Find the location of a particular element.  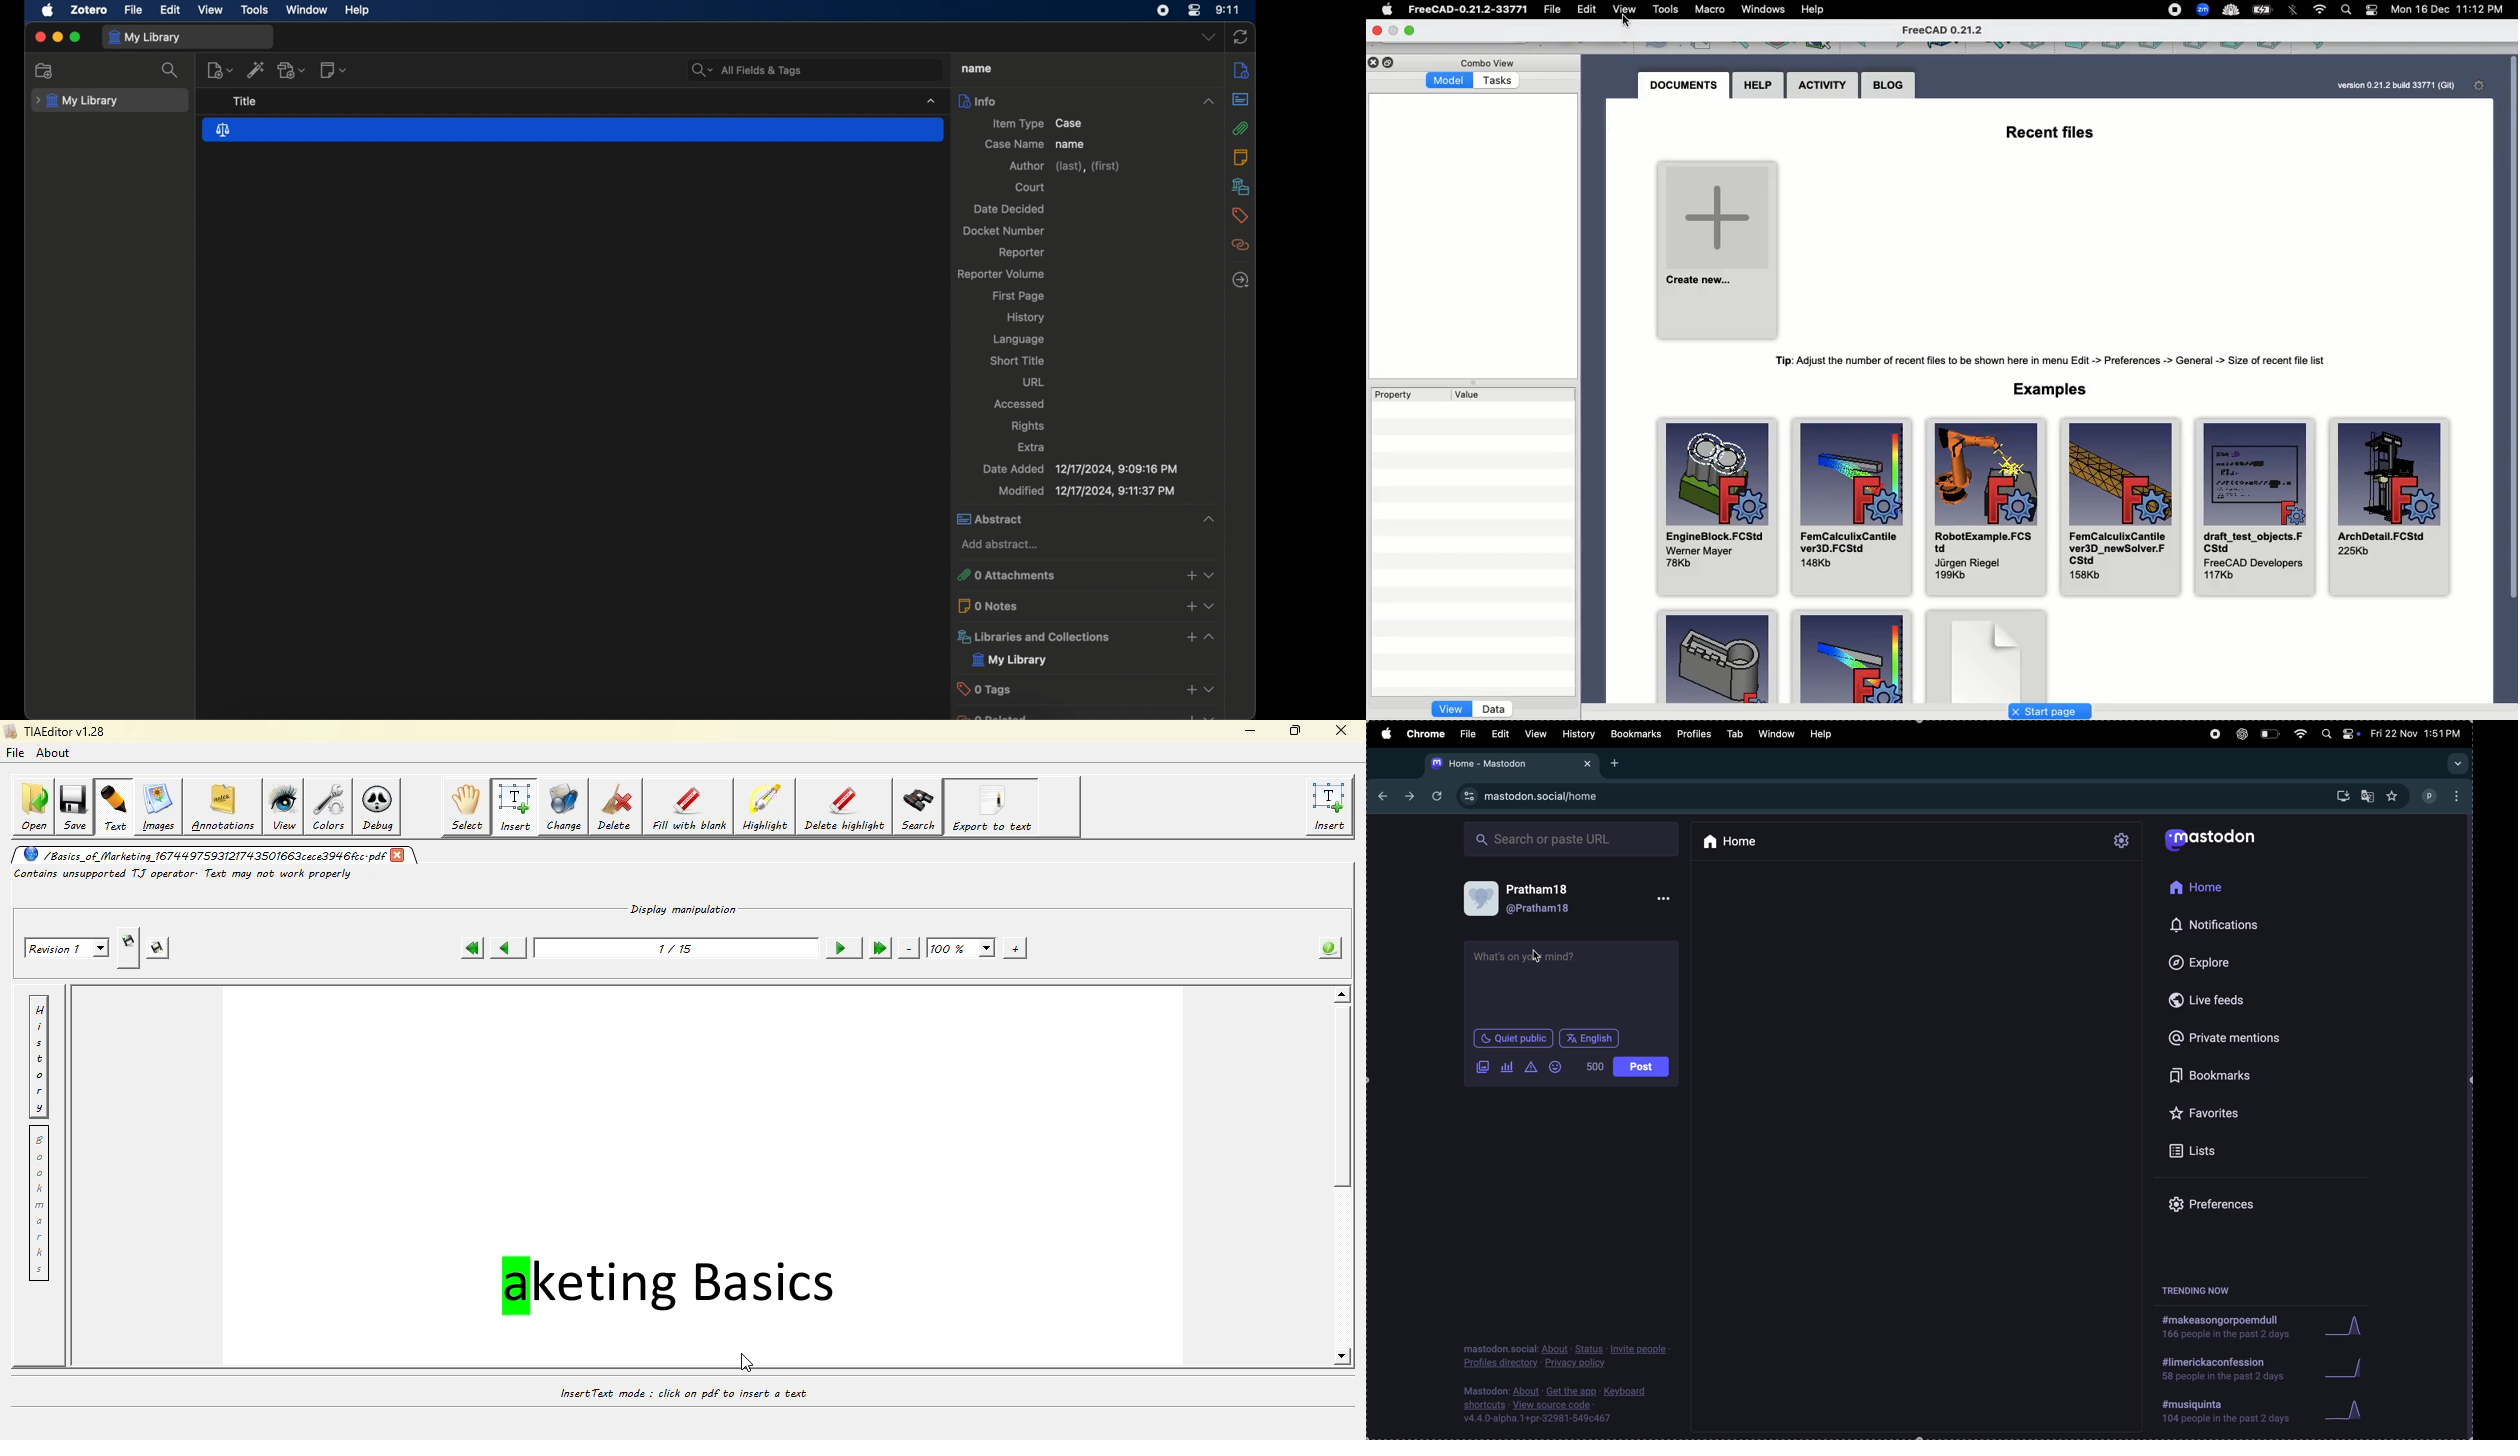

maximize is located at coordinates (76, 37).